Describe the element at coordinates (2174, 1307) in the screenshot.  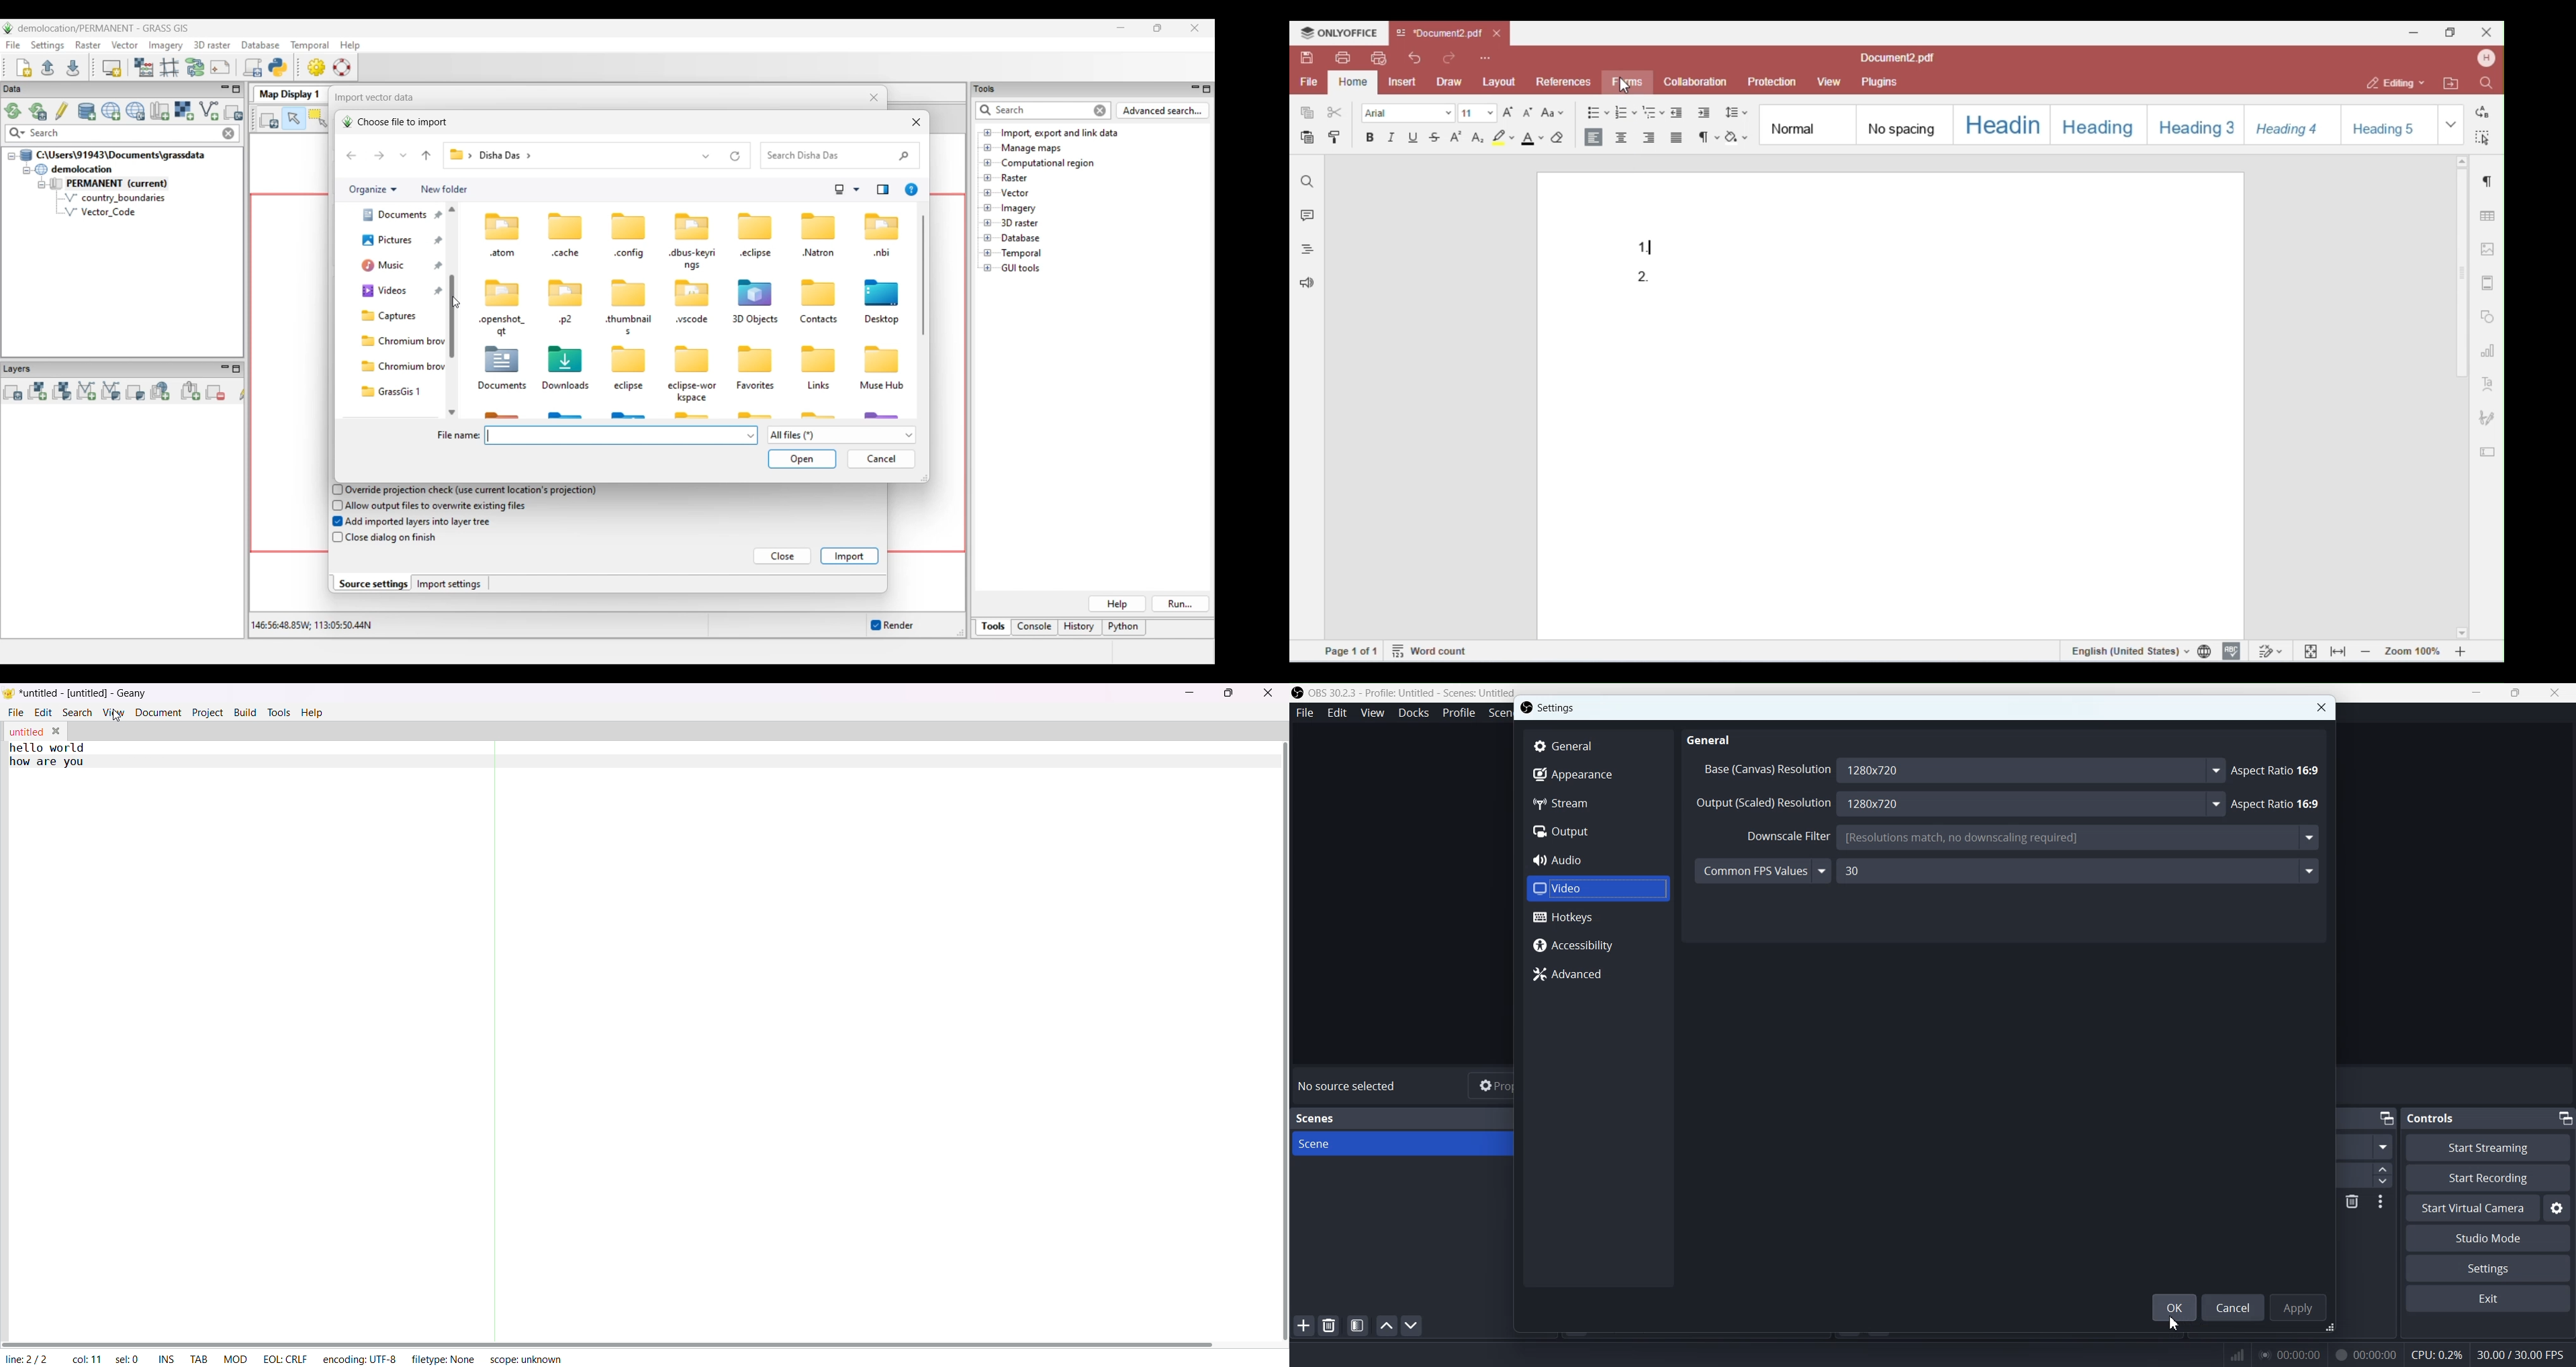
I see `OK` at that location.